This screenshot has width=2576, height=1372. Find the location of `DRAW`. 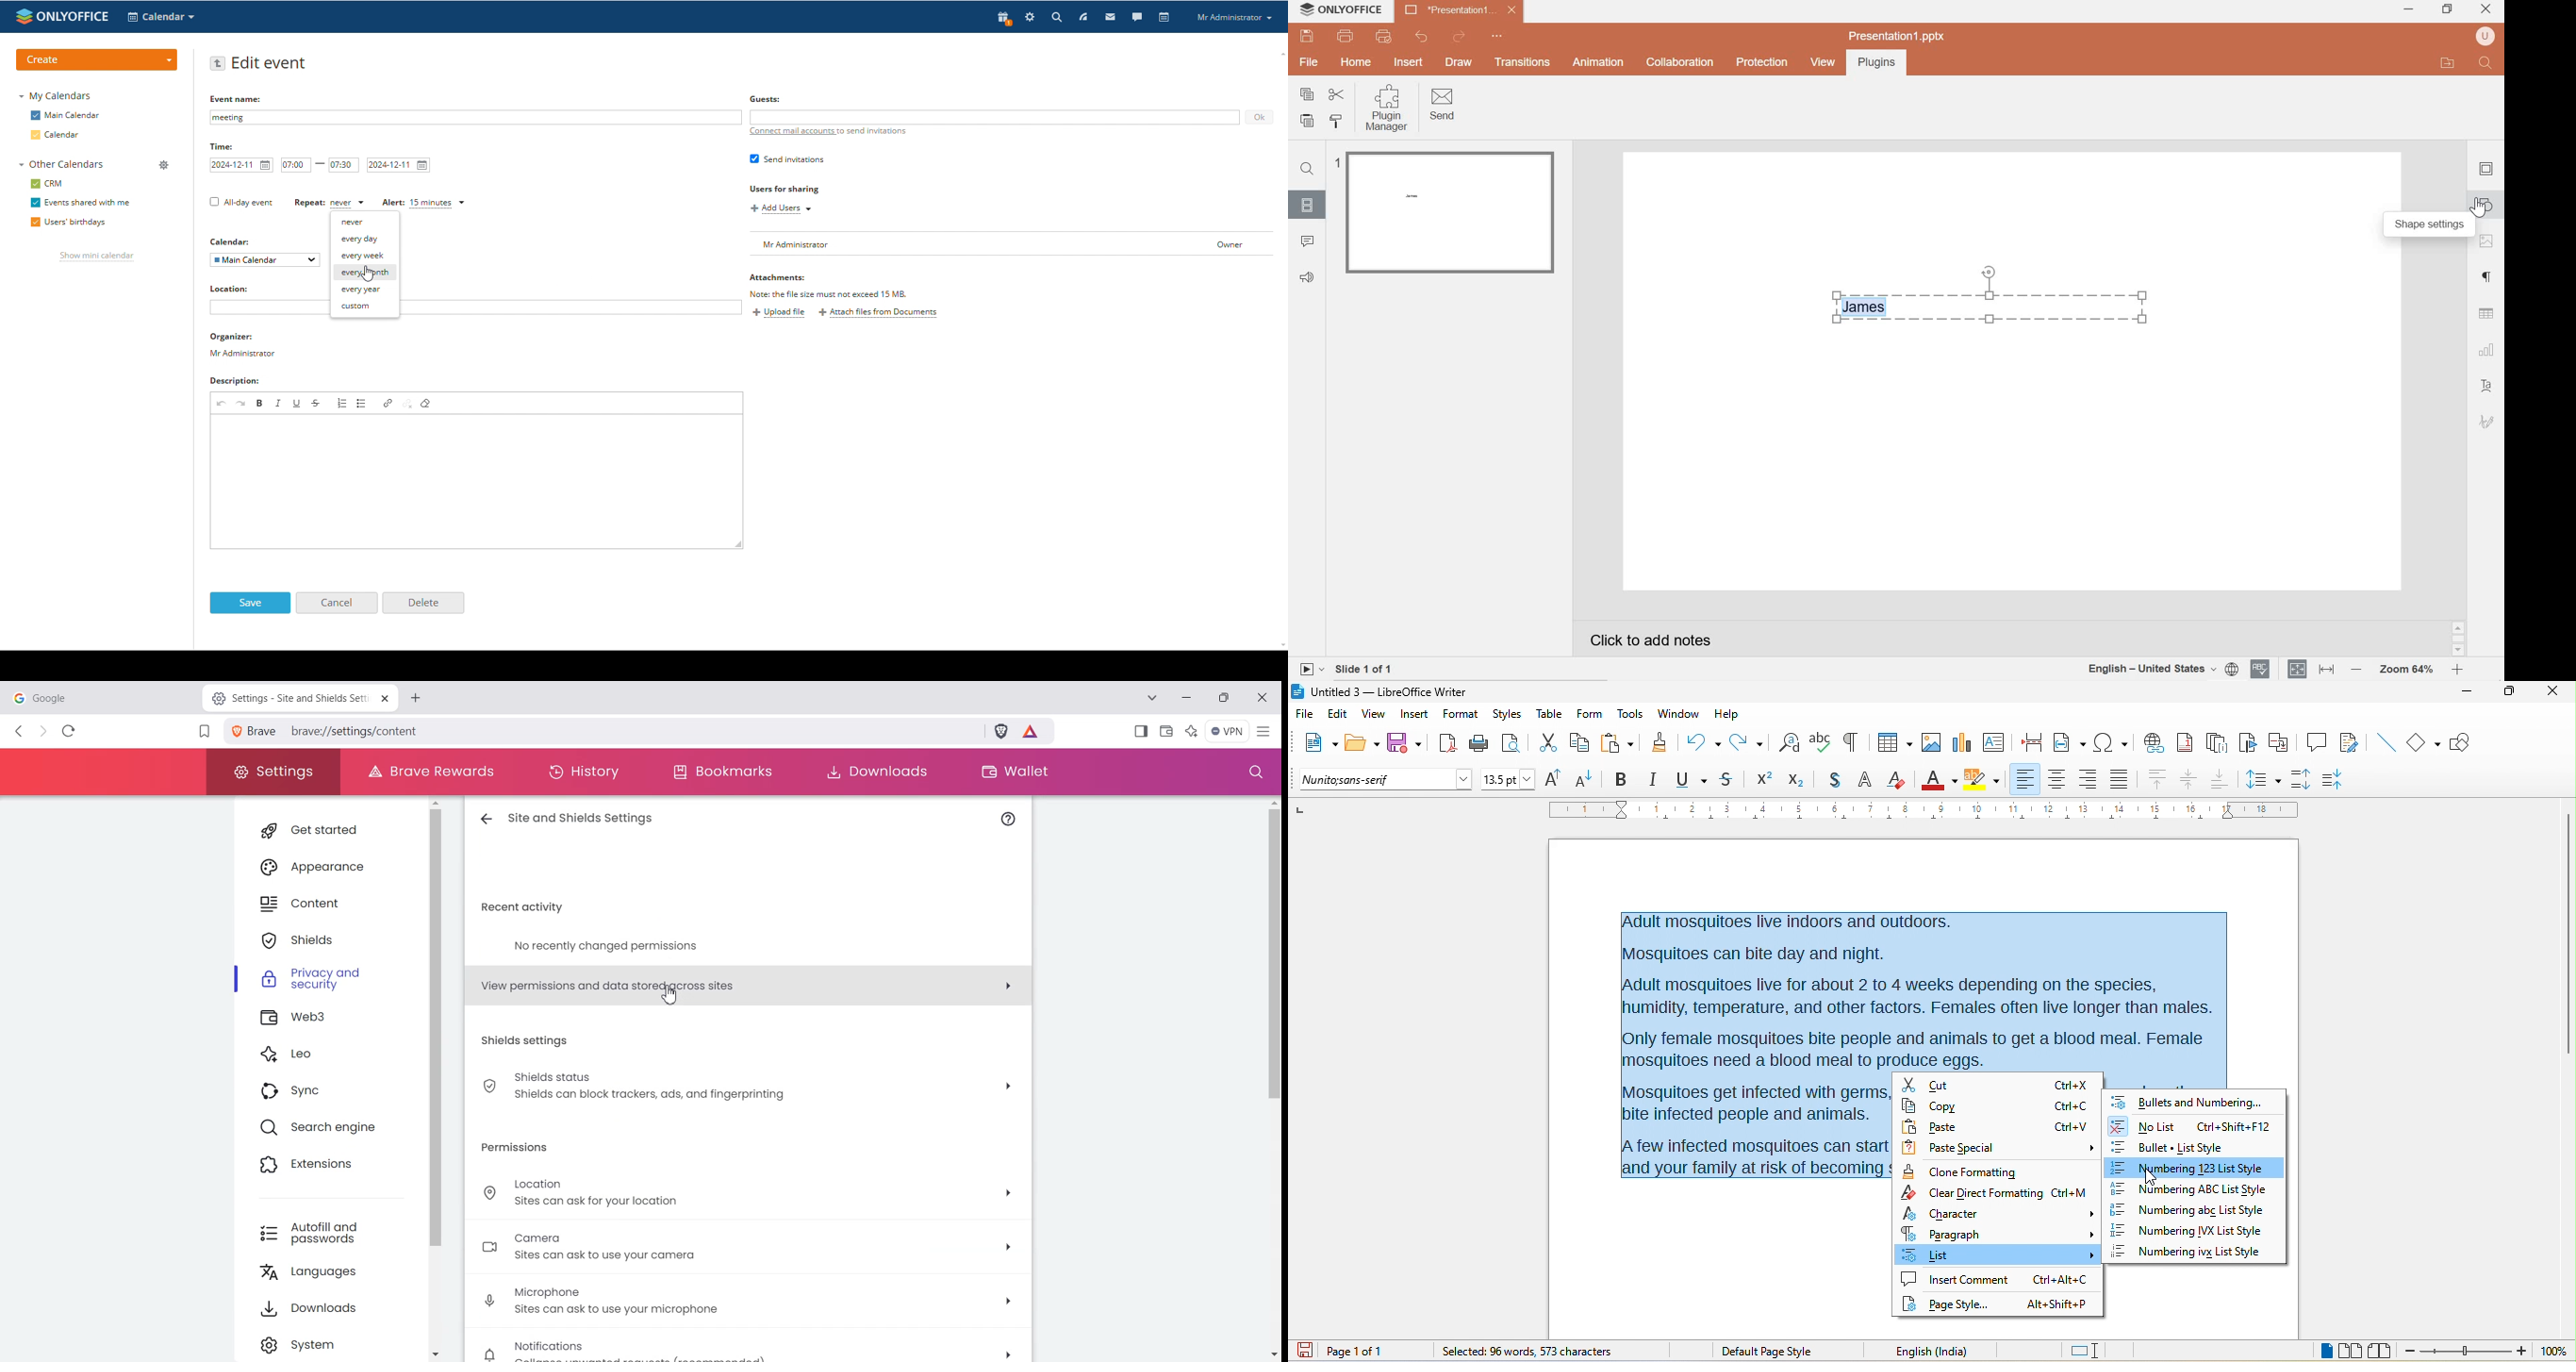

DRAW is located at coordinates (1461, 63).